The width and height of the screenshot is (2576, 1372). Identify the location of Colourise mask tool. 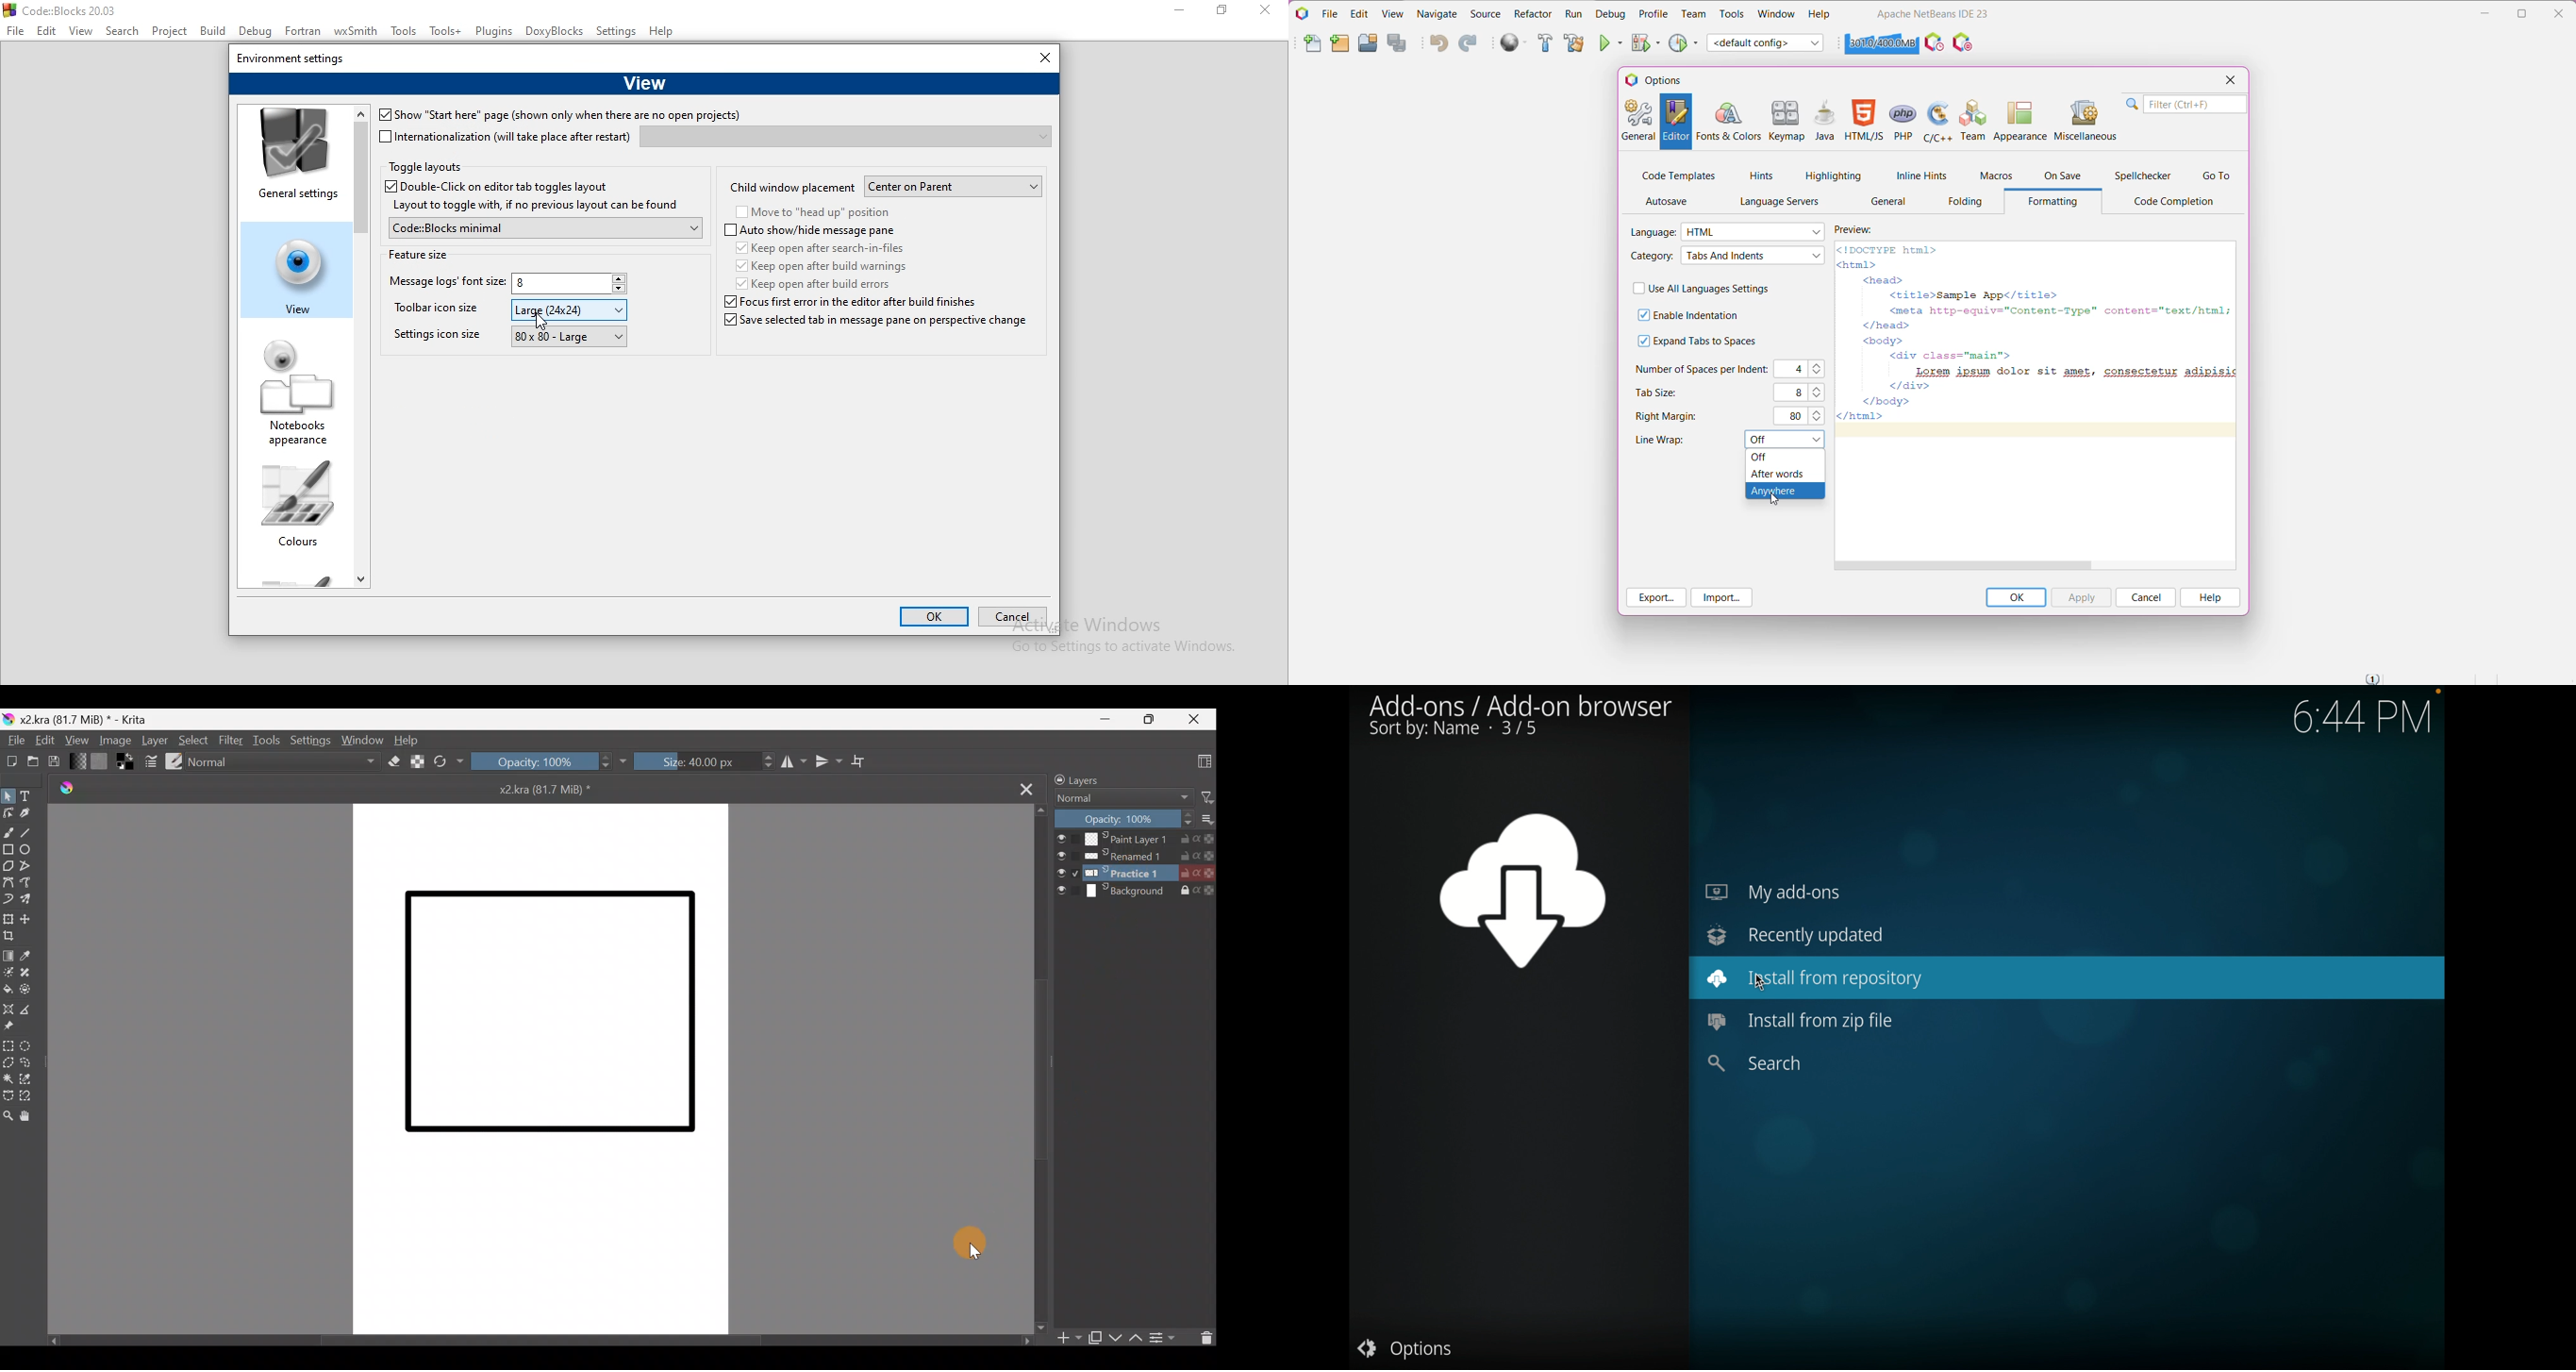
(8, 974).